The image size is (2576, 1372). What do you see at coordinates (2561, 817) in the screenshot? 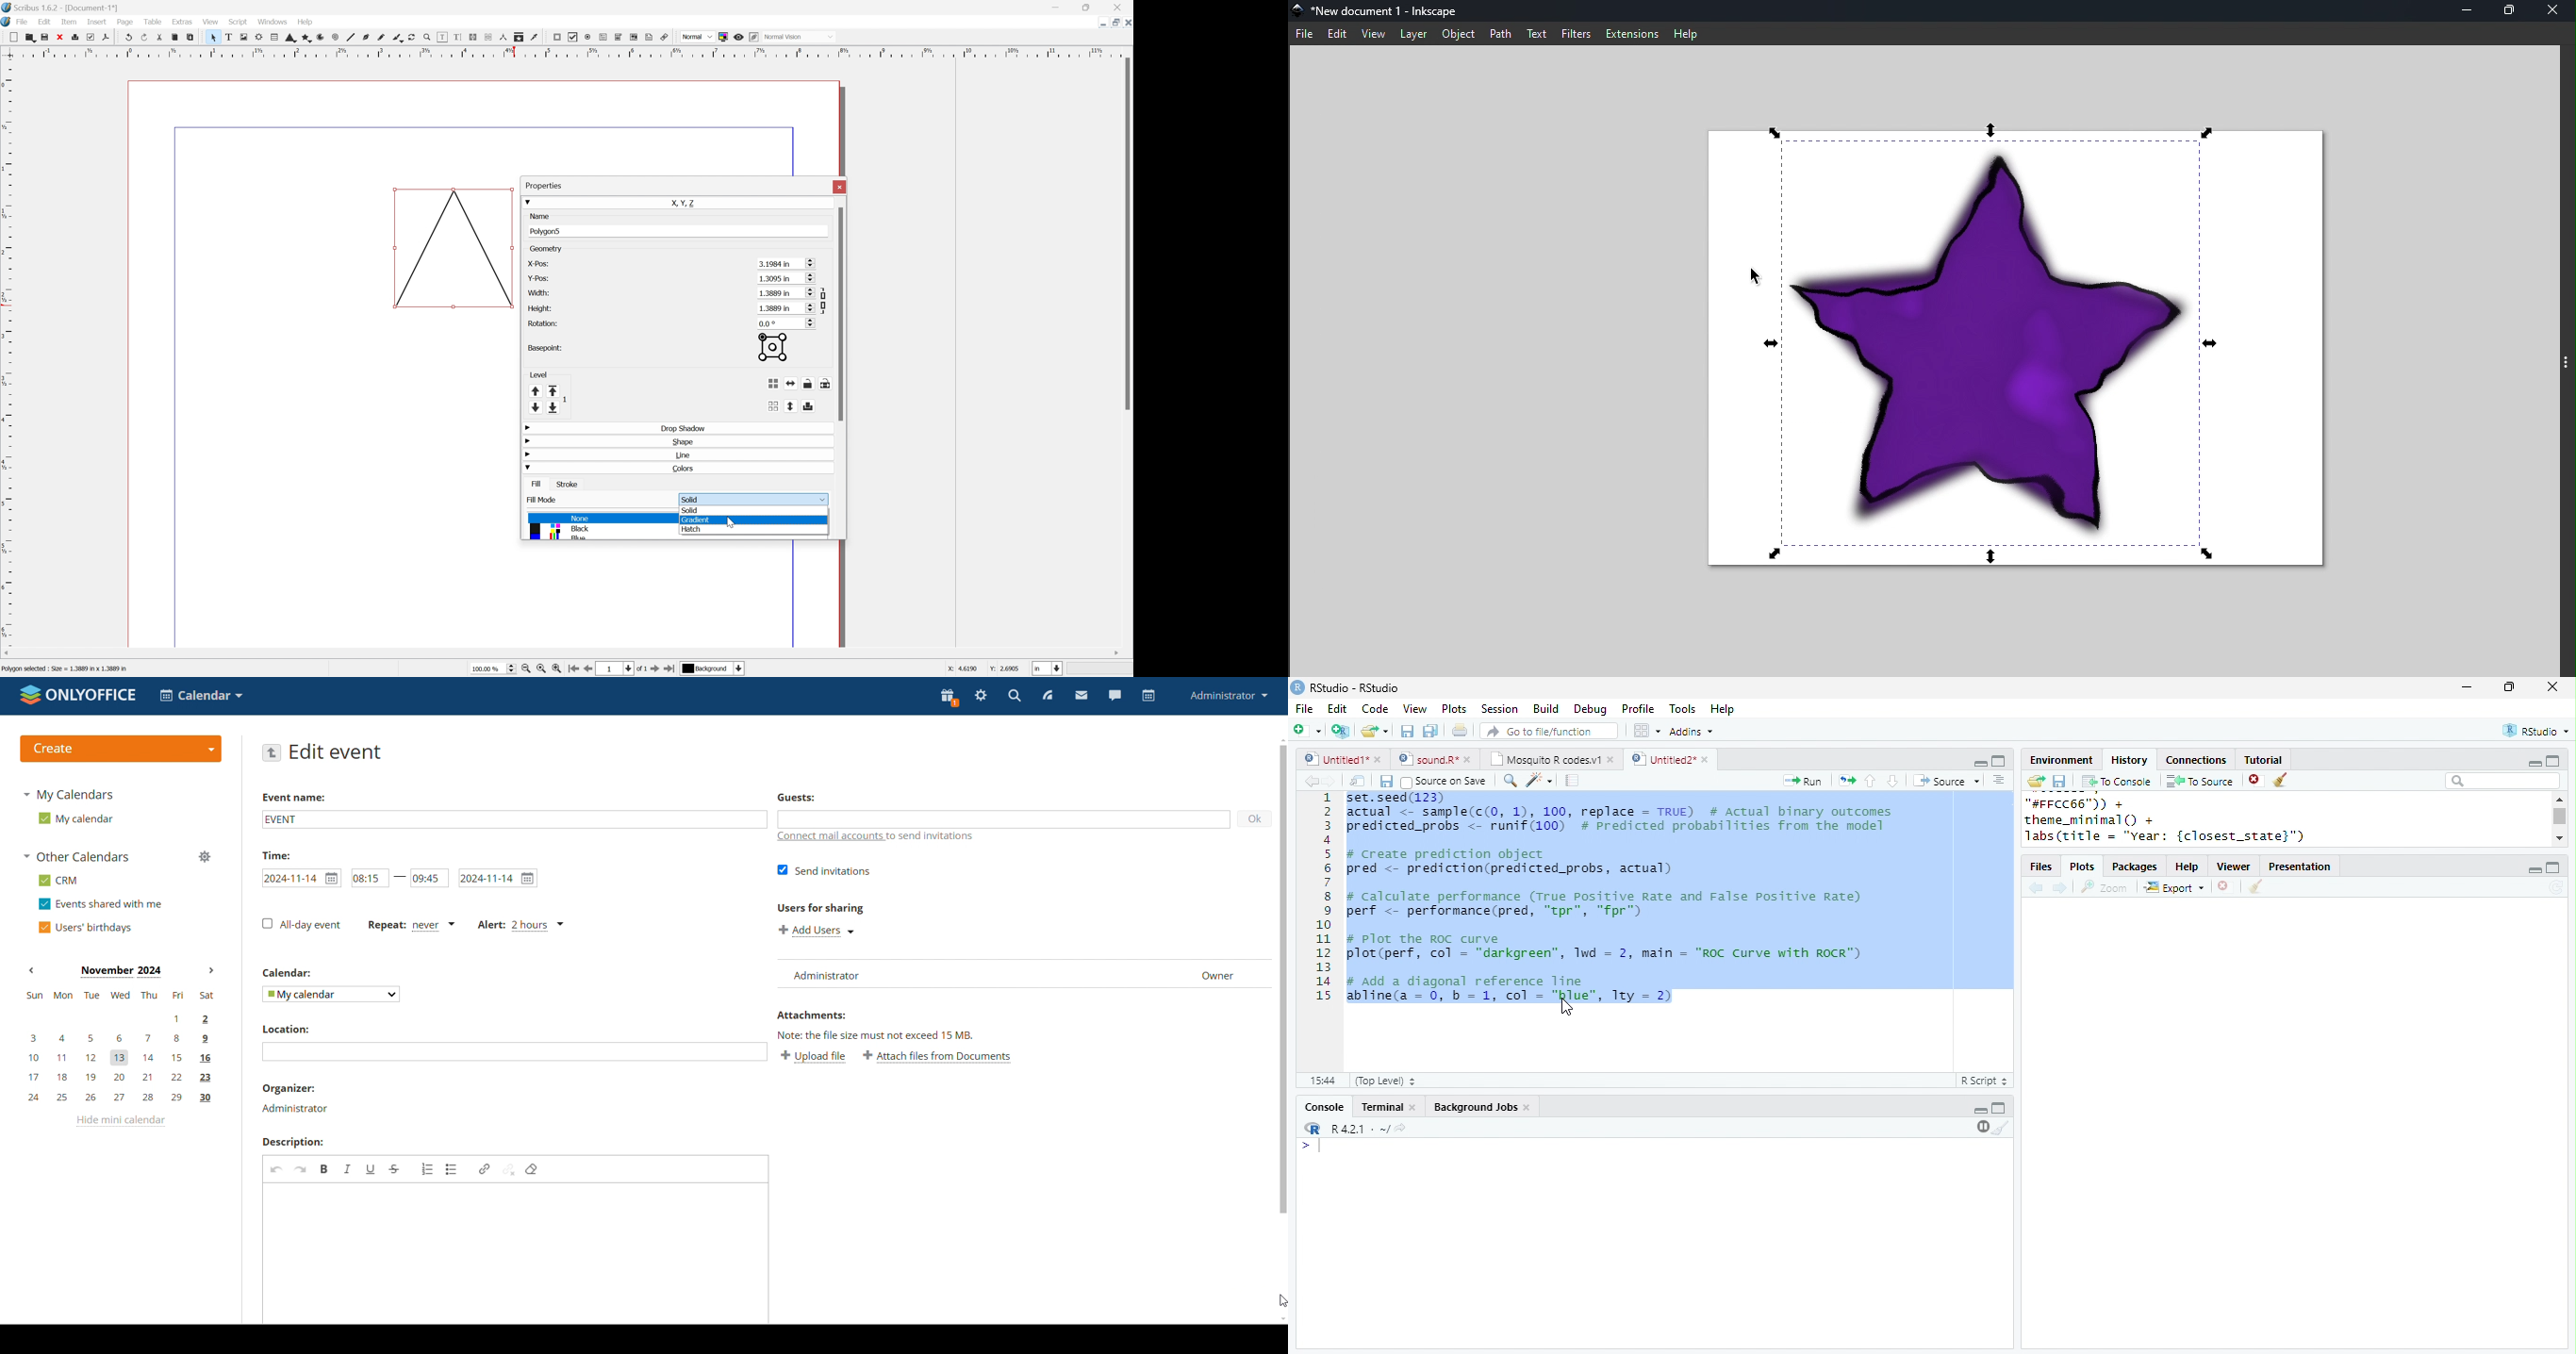
I see `scroll bar` at bounding box center [2561, 817].